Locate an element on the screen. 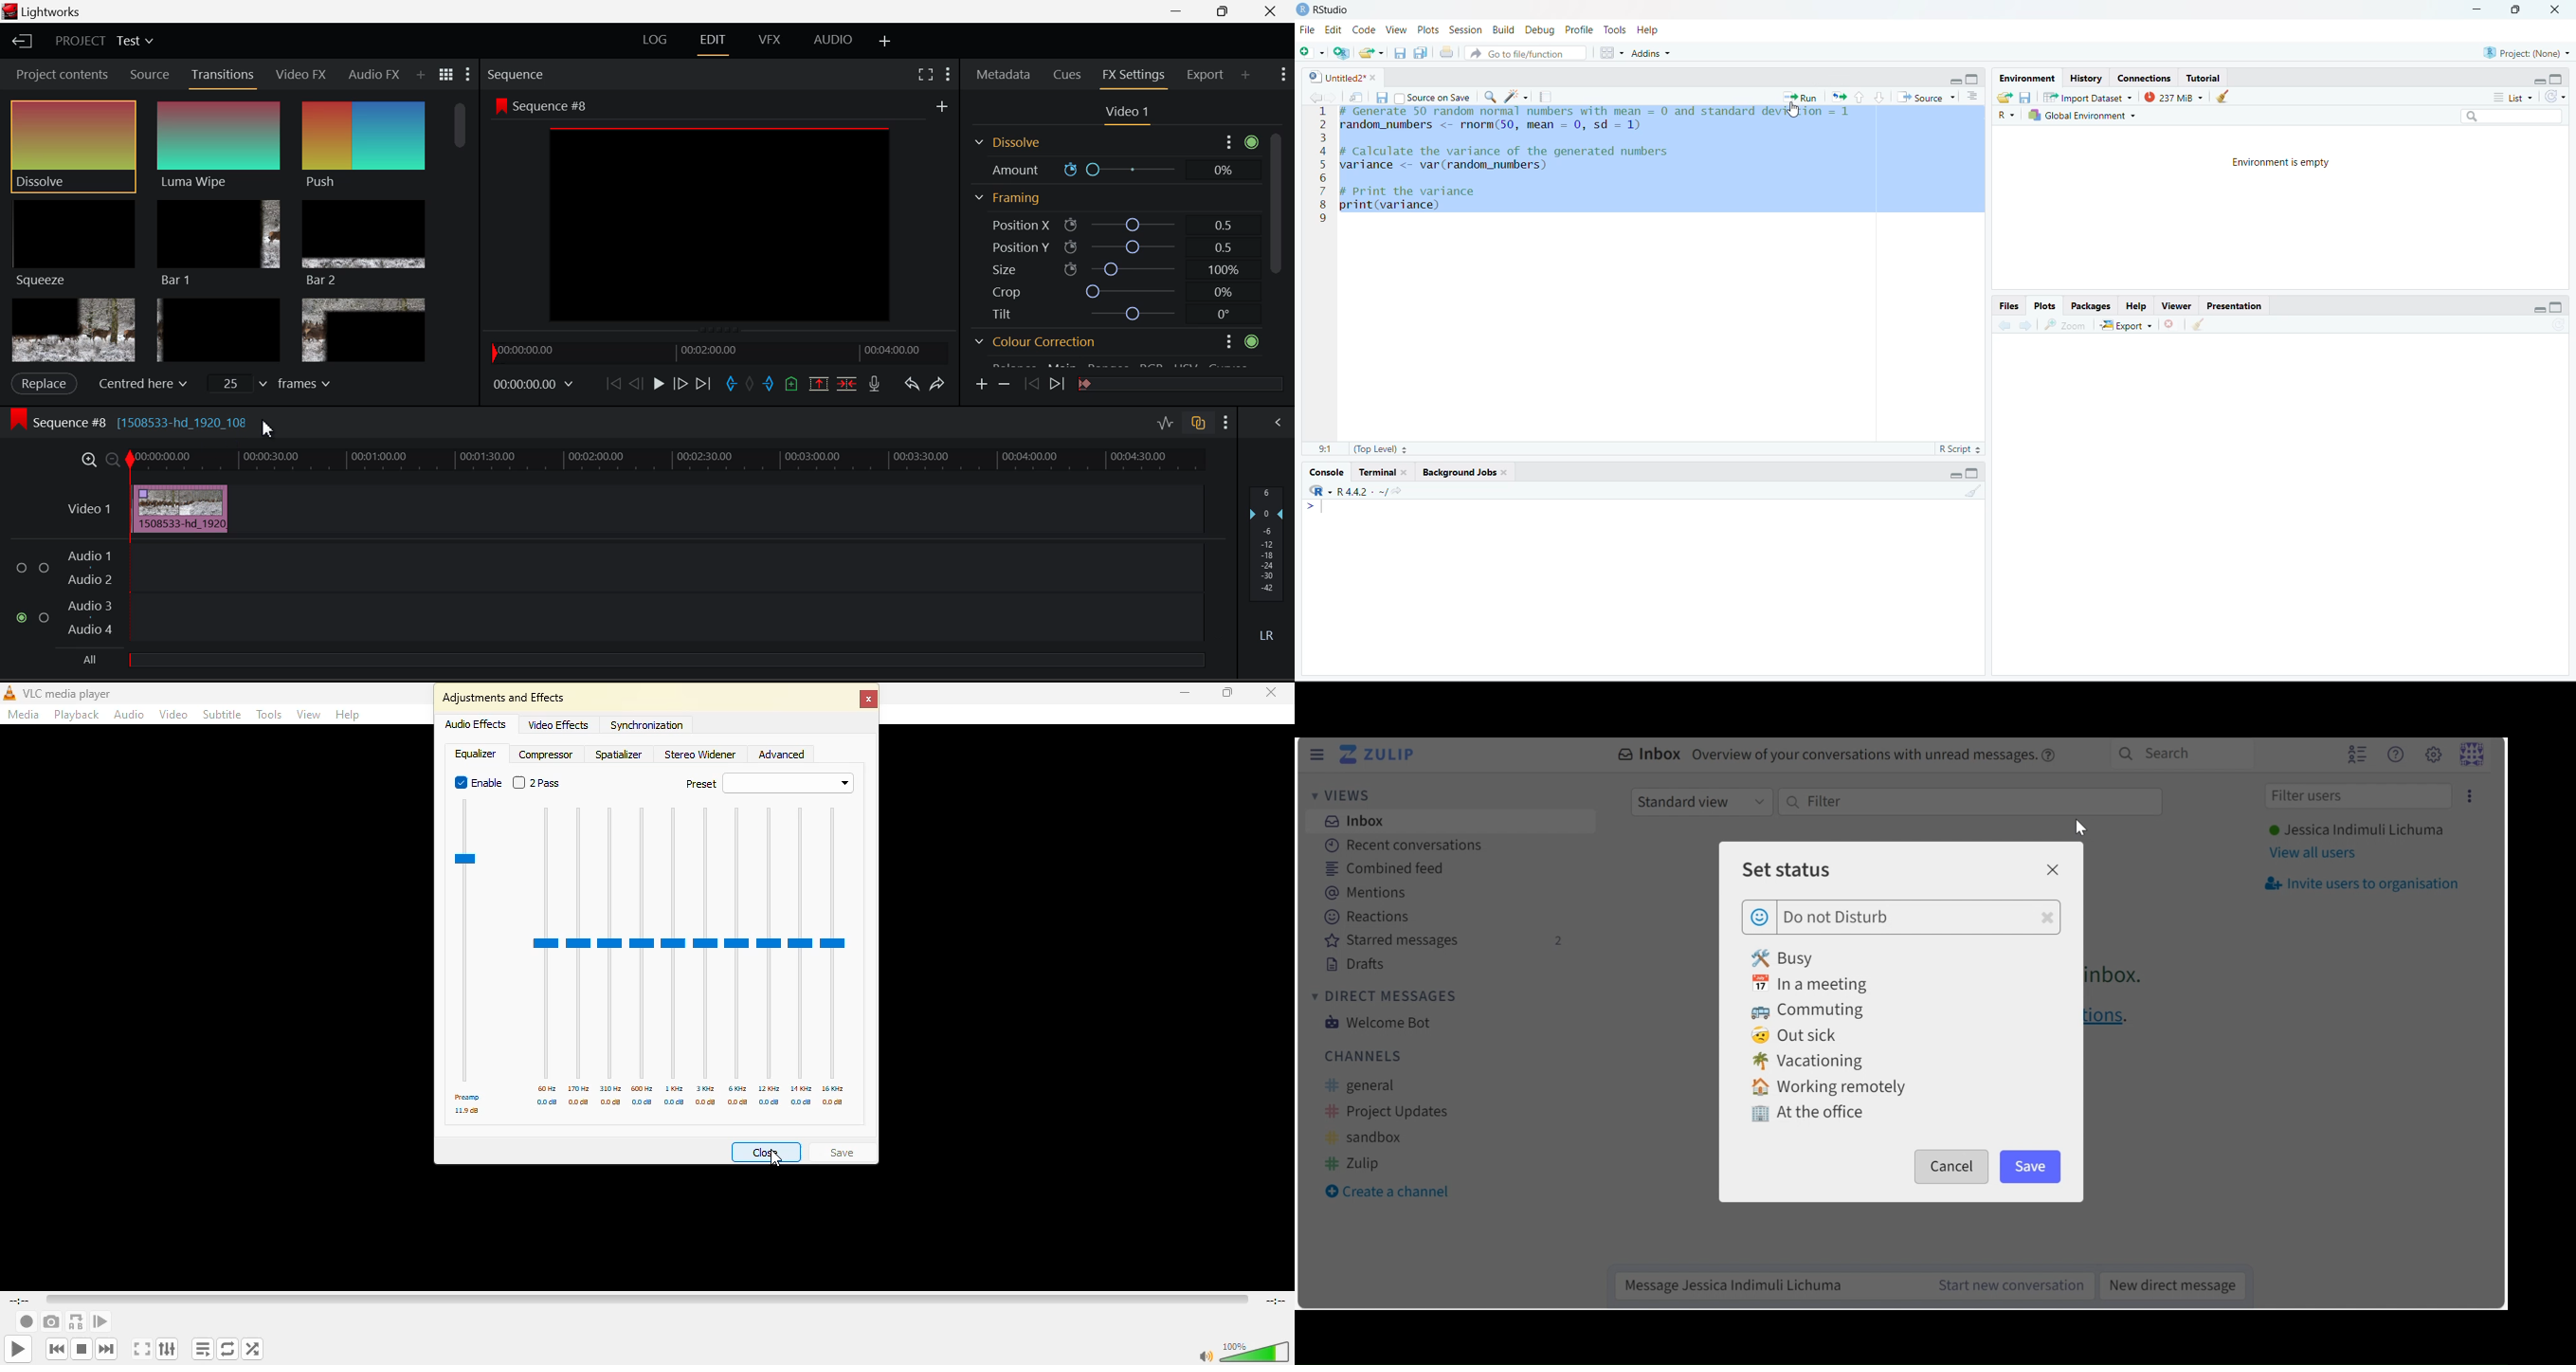 This screenshot has height=1372, width=2576. Toggle Auto Track Sync is located at coordinates (1198, 425).